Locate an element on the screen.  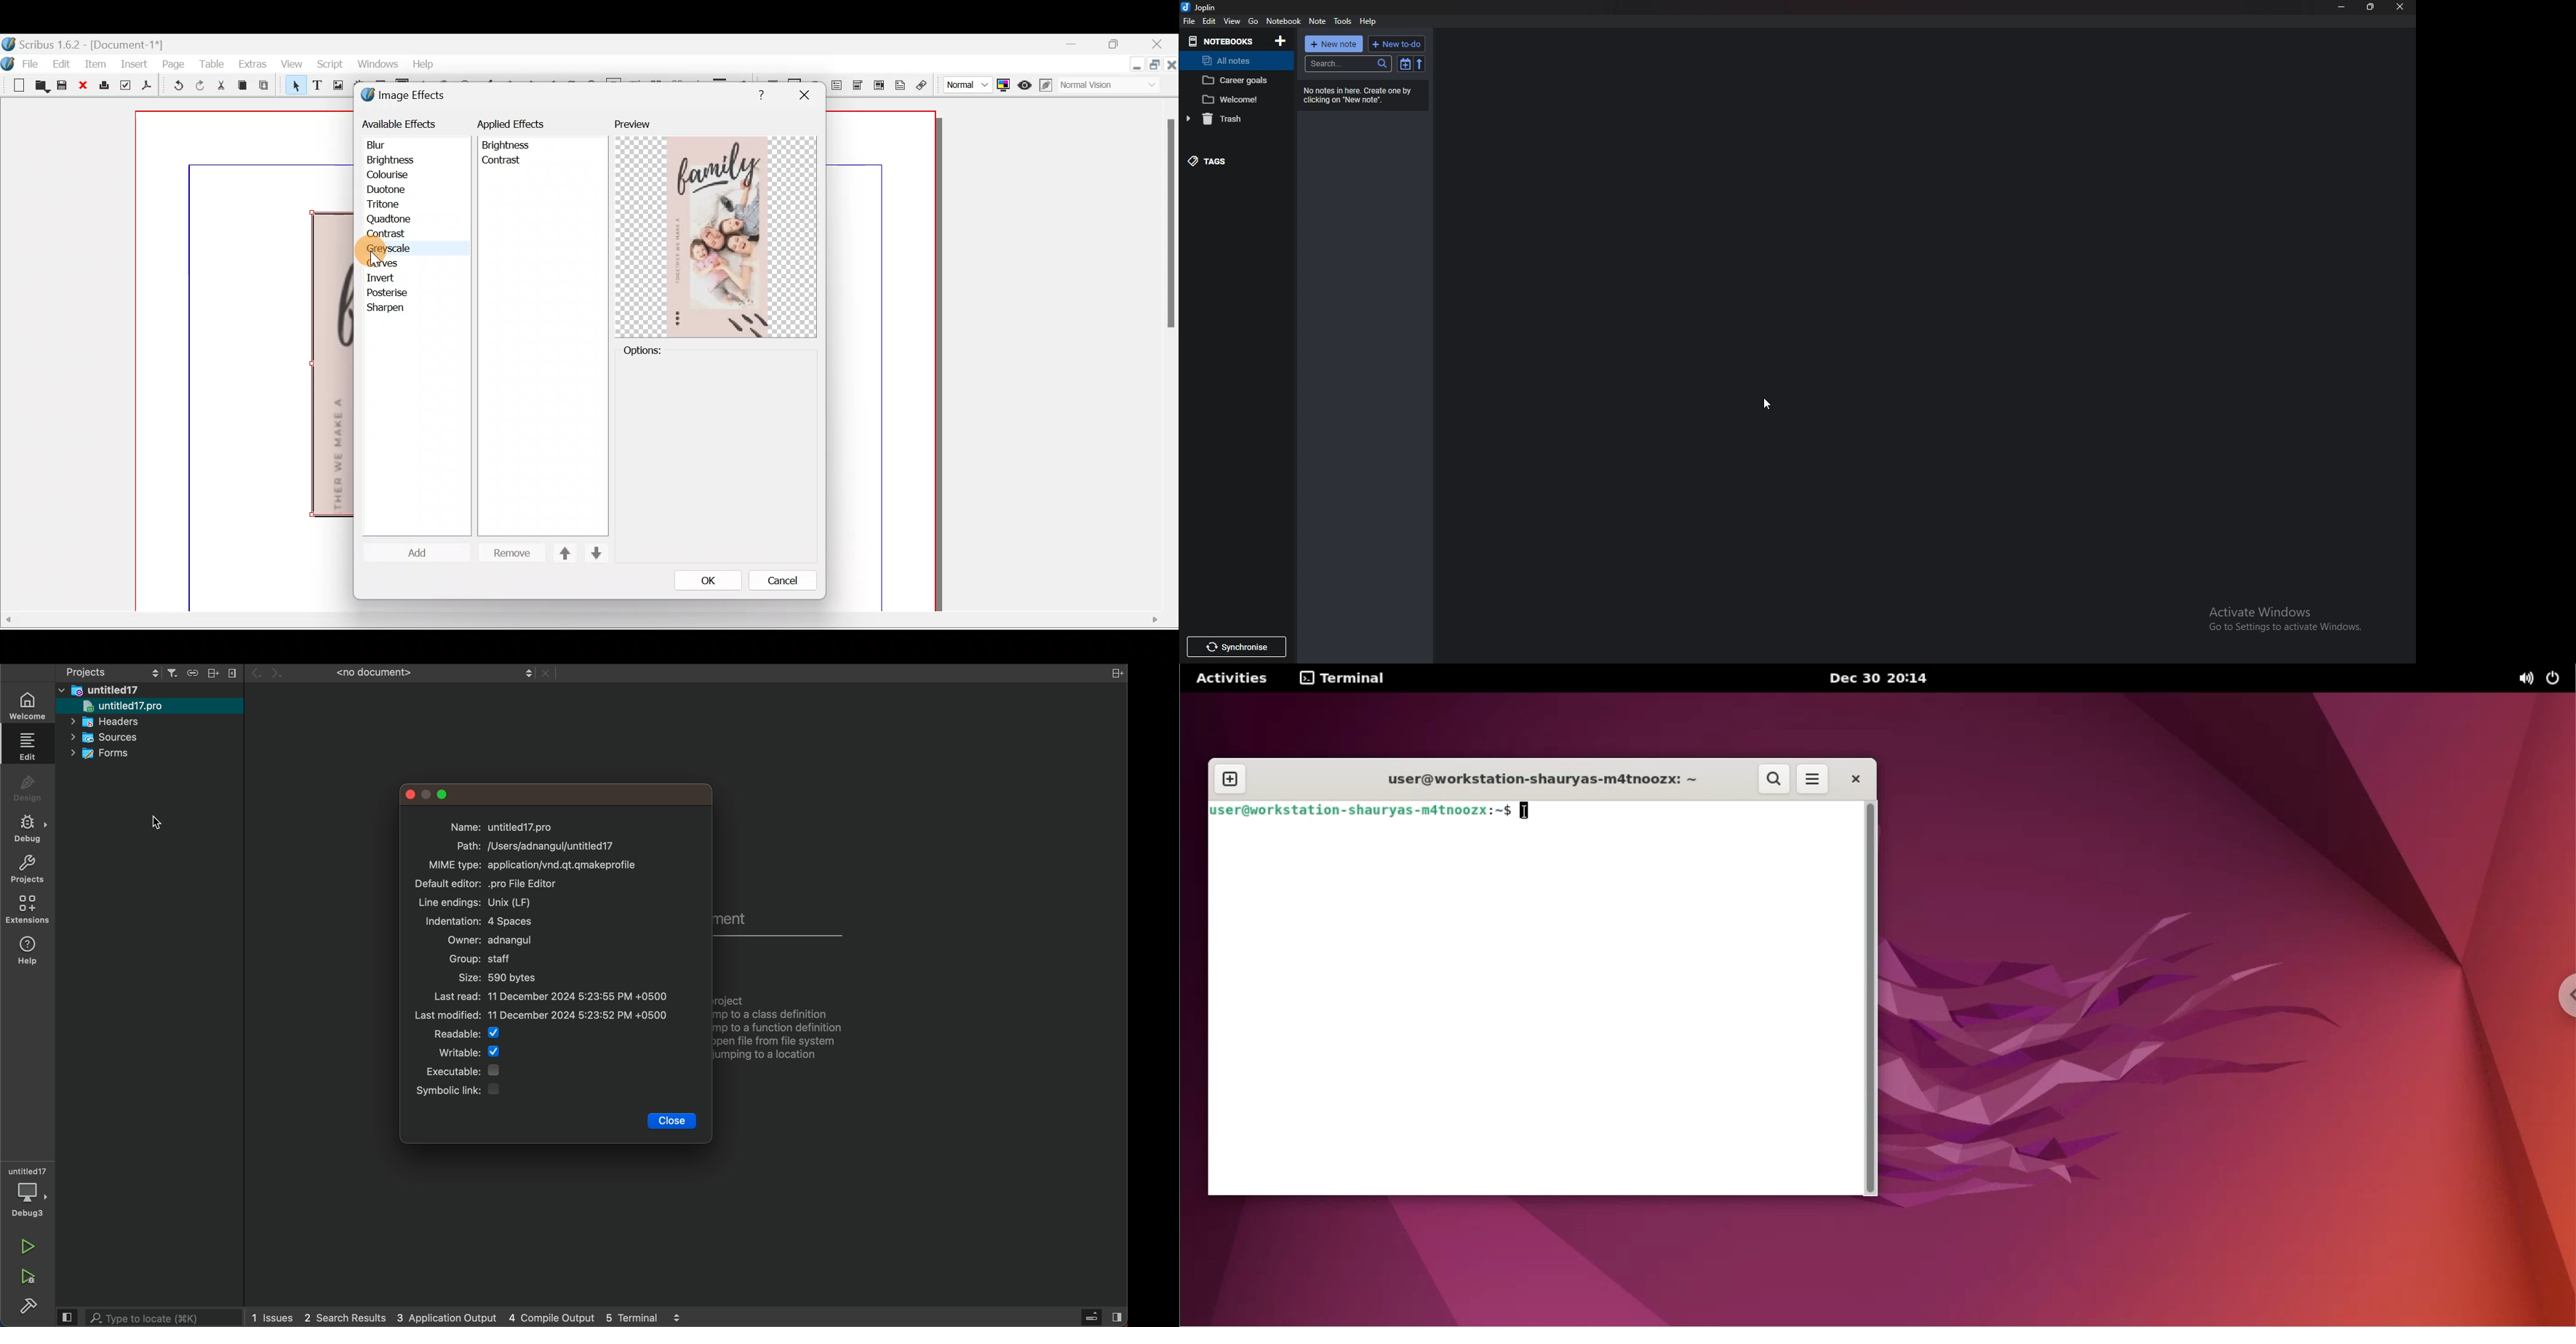
Edit is located at coordinates (62, 63).